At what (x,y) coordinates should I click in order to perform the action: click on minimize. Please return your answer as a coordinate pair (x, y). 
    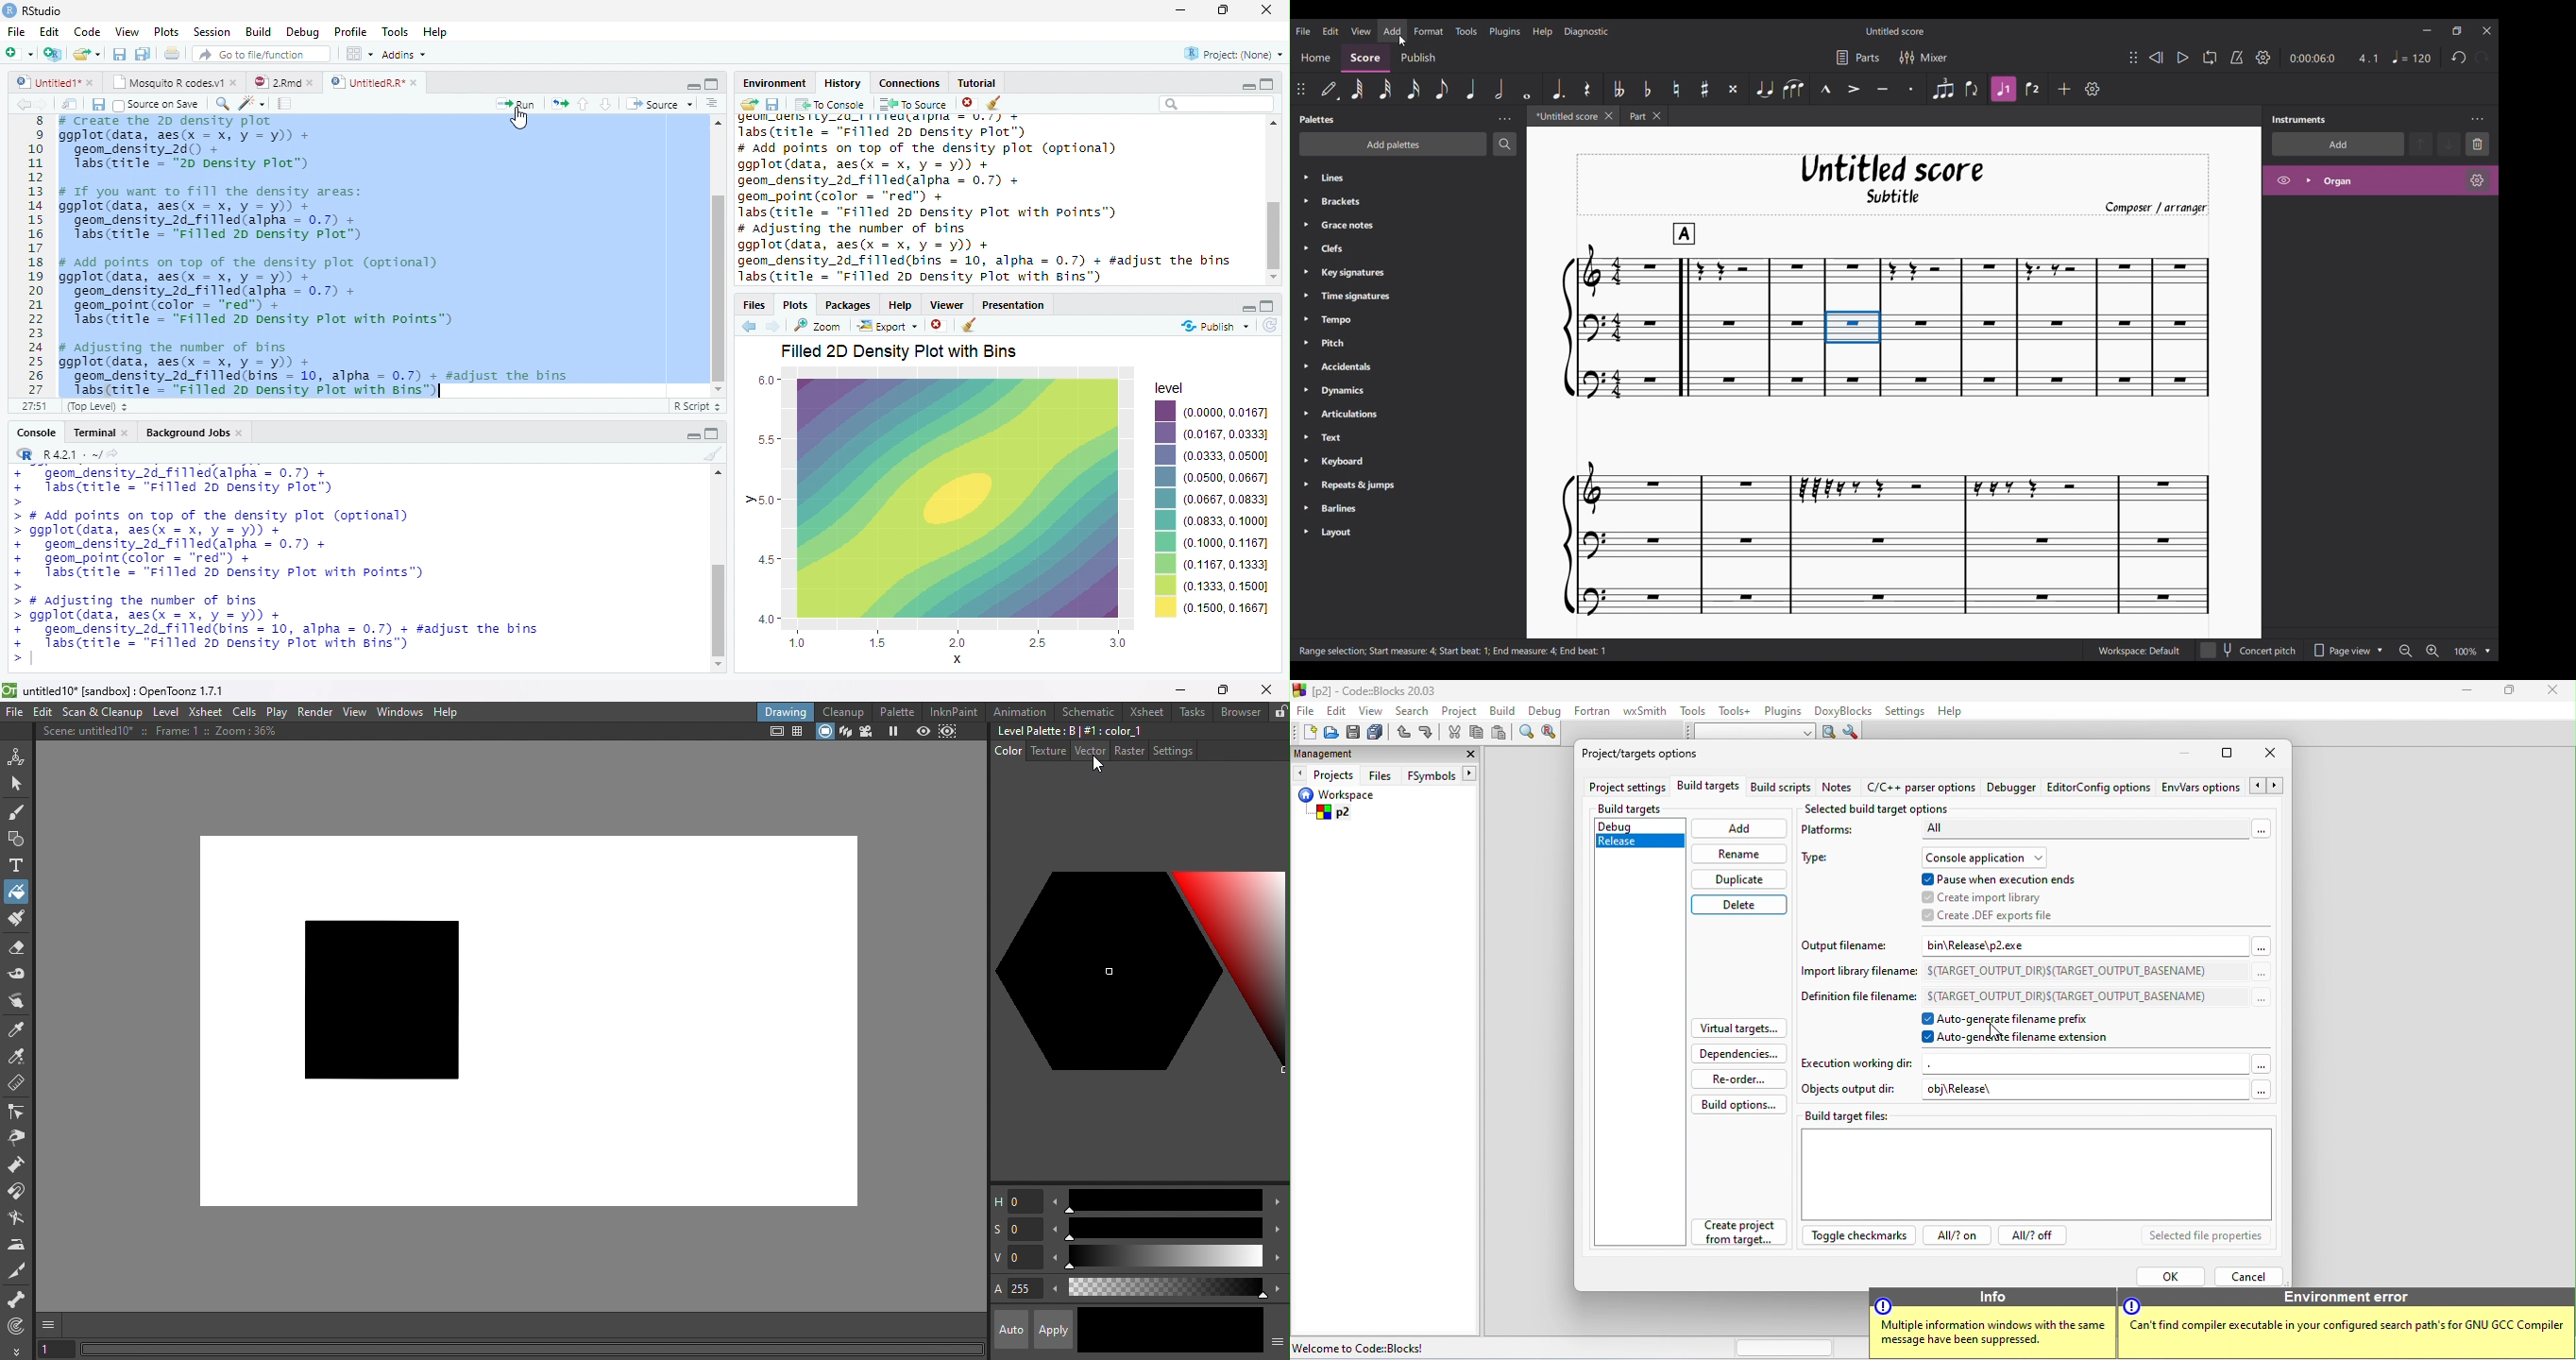
    Looking at the image, I should click on (2189, 753).